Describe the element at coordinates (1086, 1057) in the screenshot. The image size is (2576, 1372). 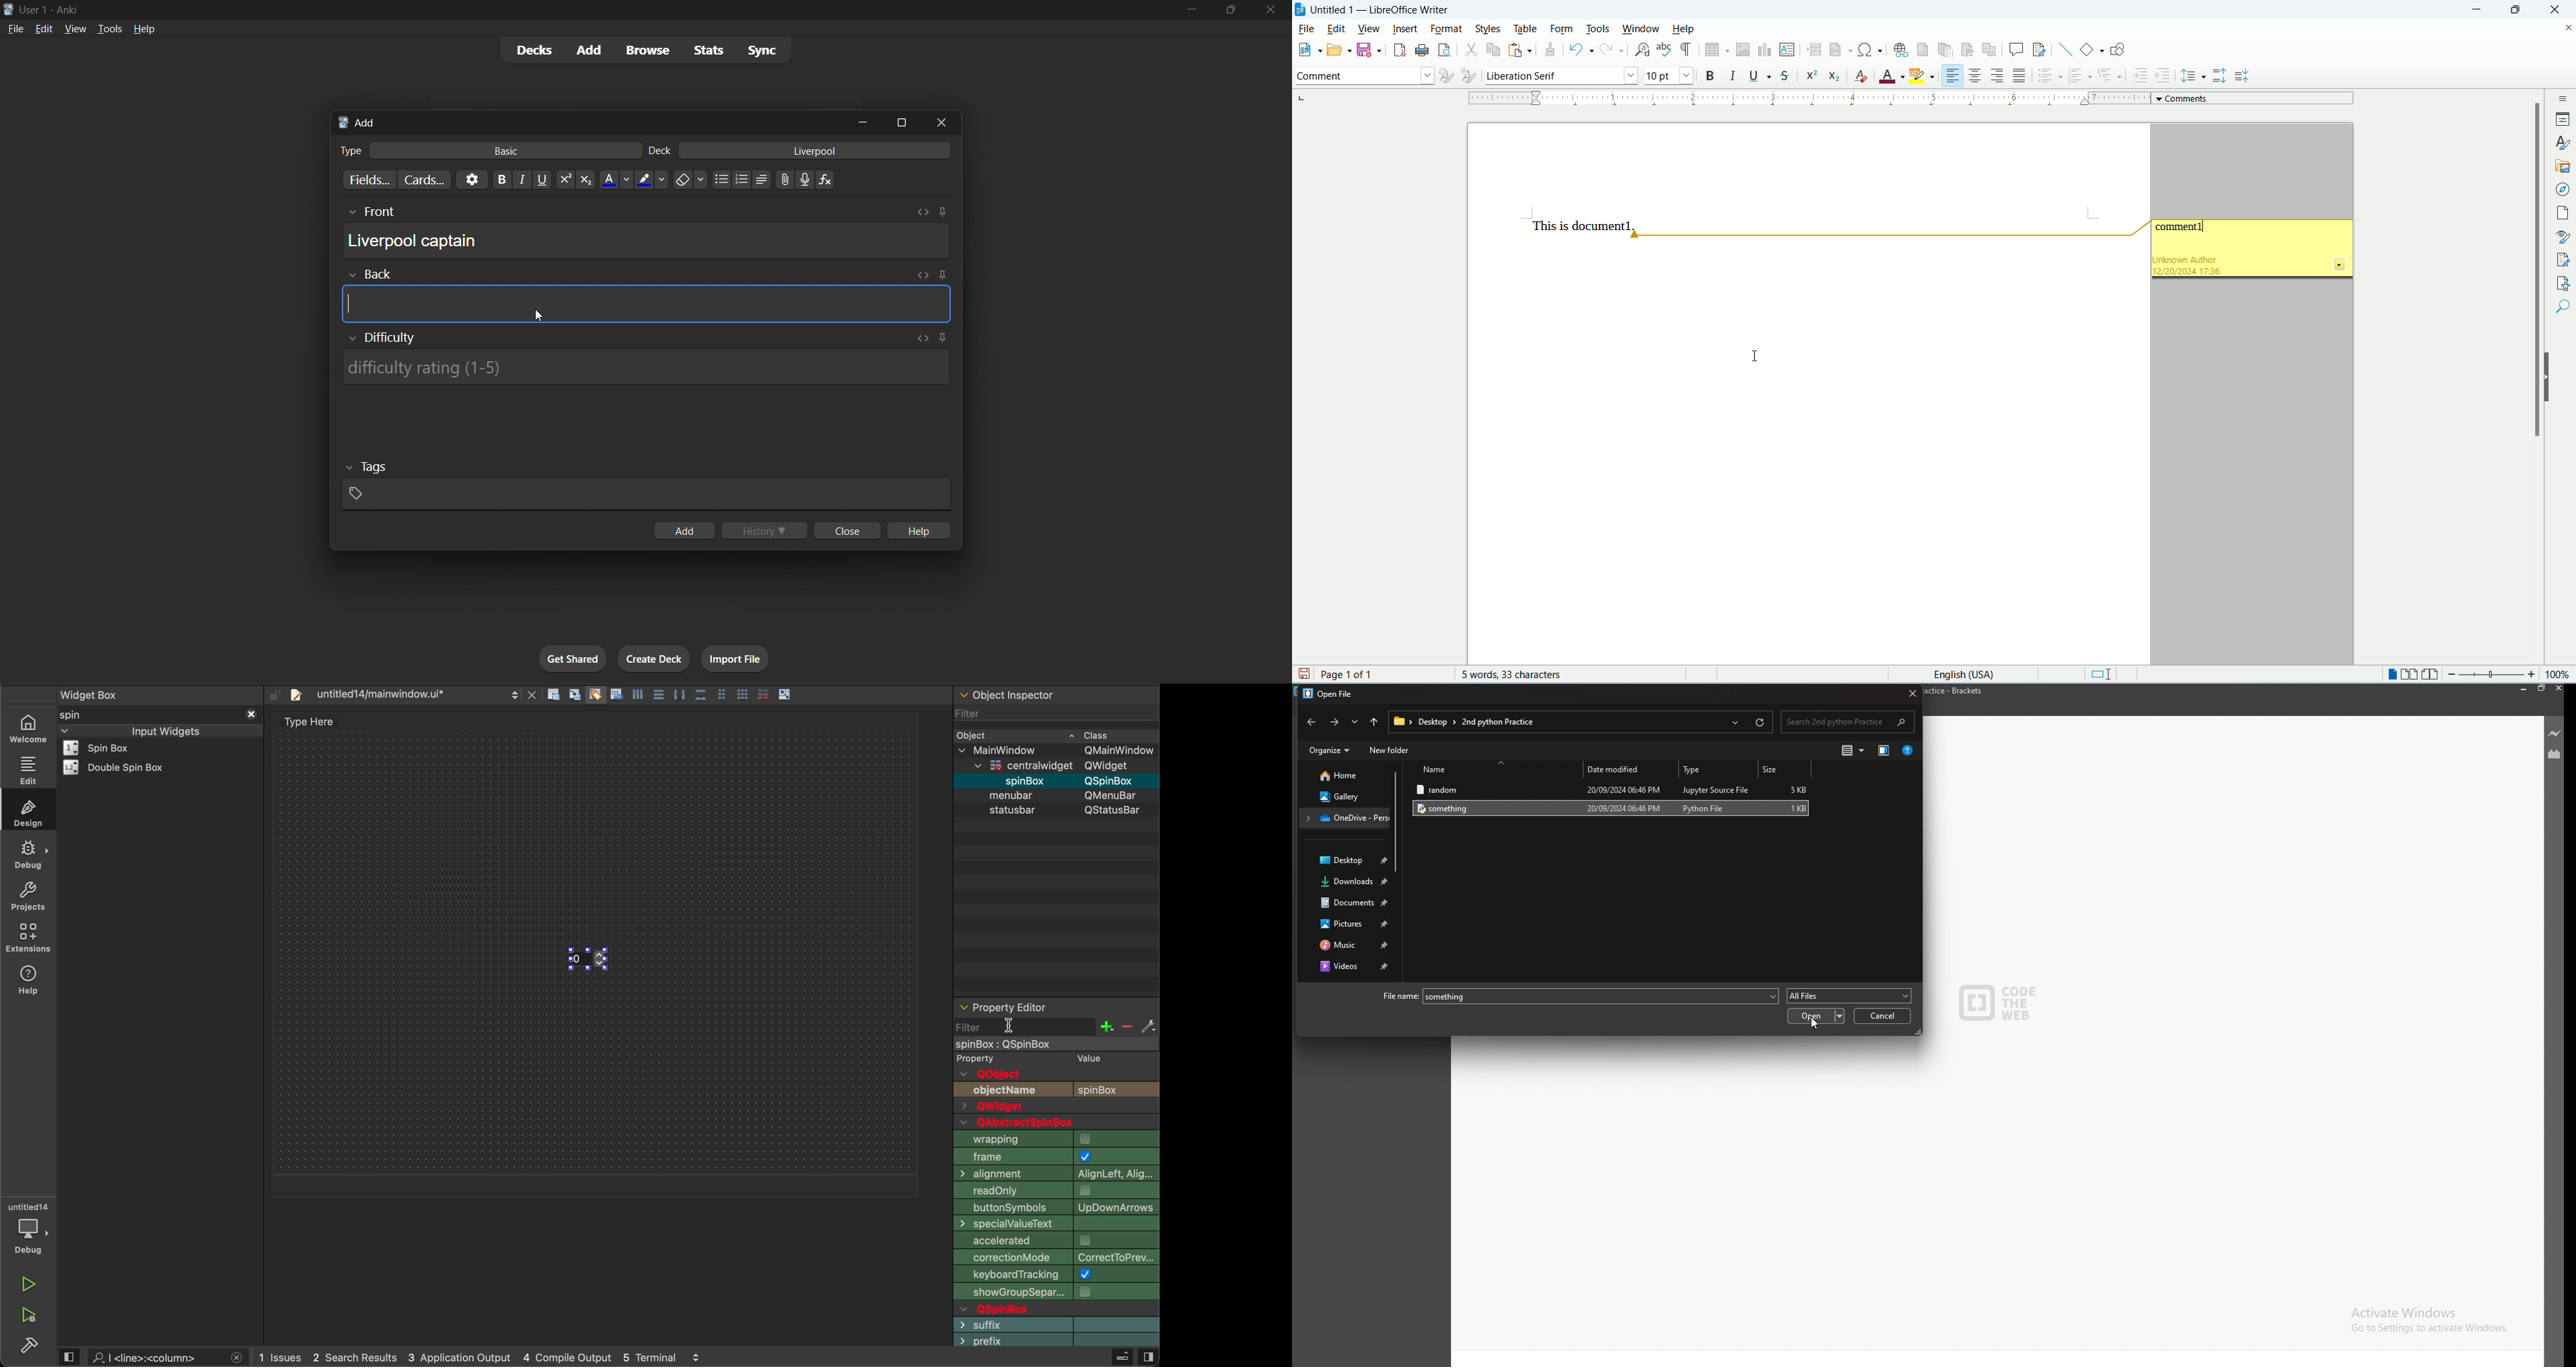
I see `text` at that location.